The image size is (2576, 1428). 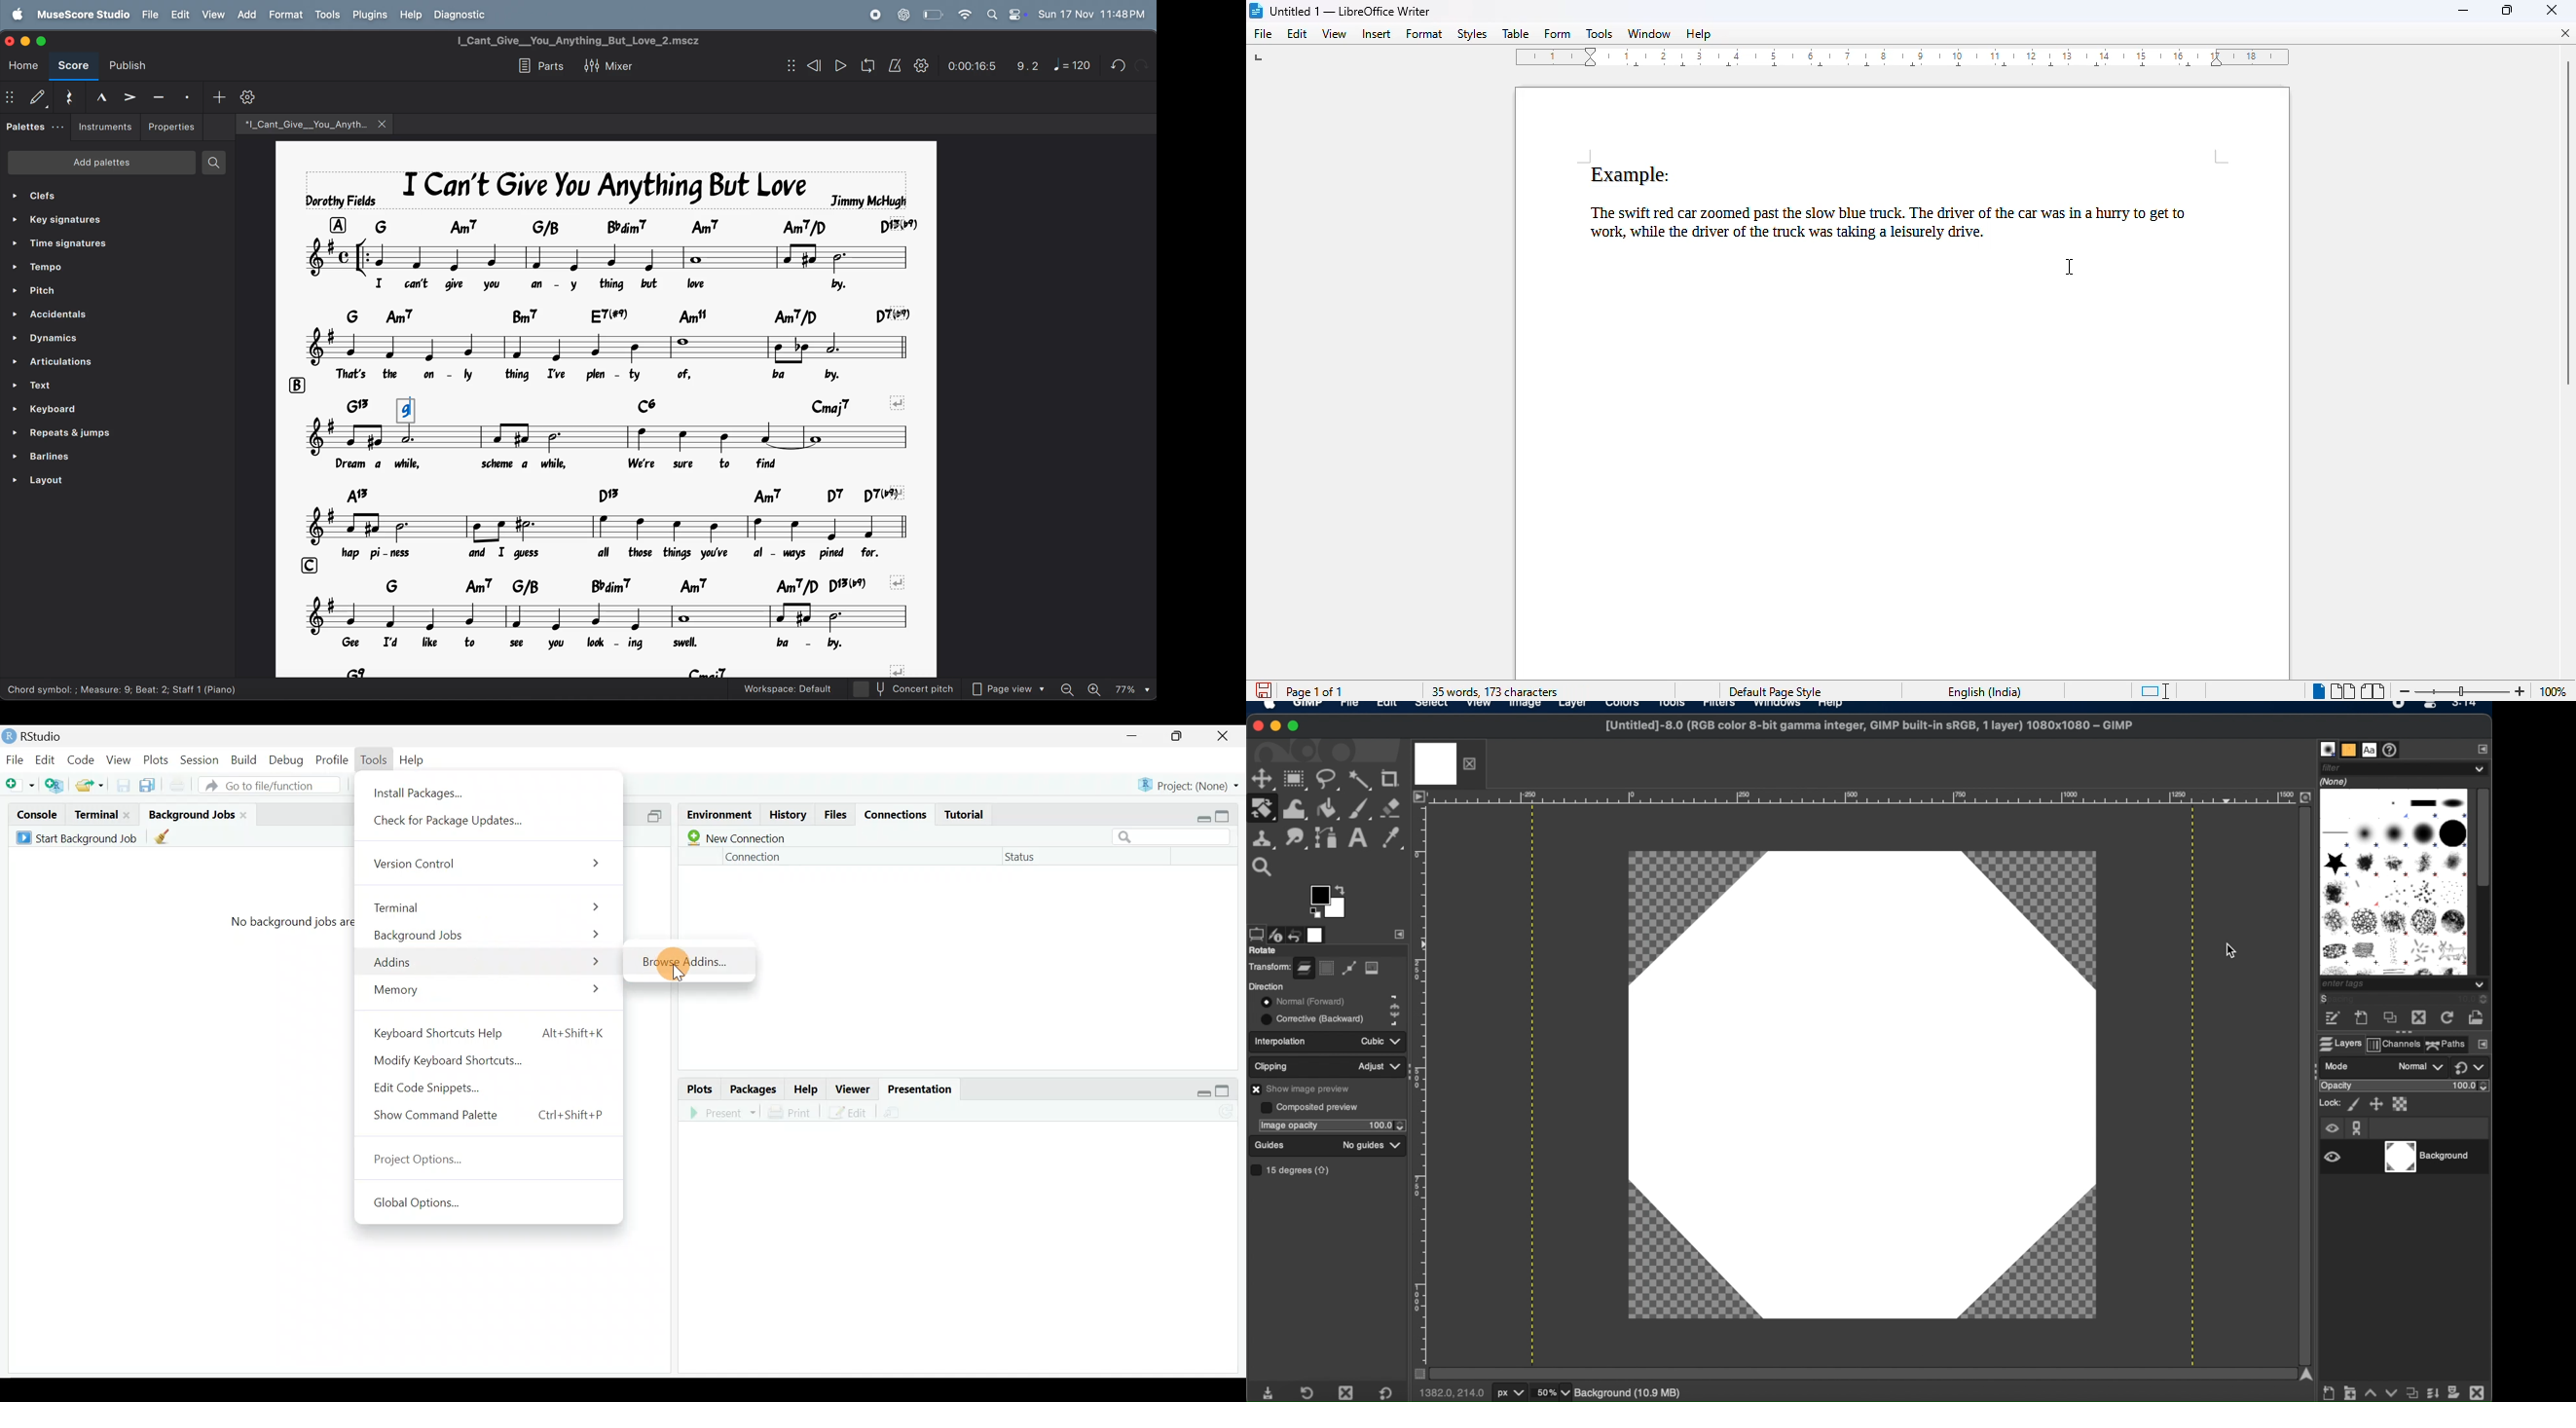 What do you see at coordinates (491, 933) in the screenshot?
I see `Background Jobs >` at bounding box center [491, 933].